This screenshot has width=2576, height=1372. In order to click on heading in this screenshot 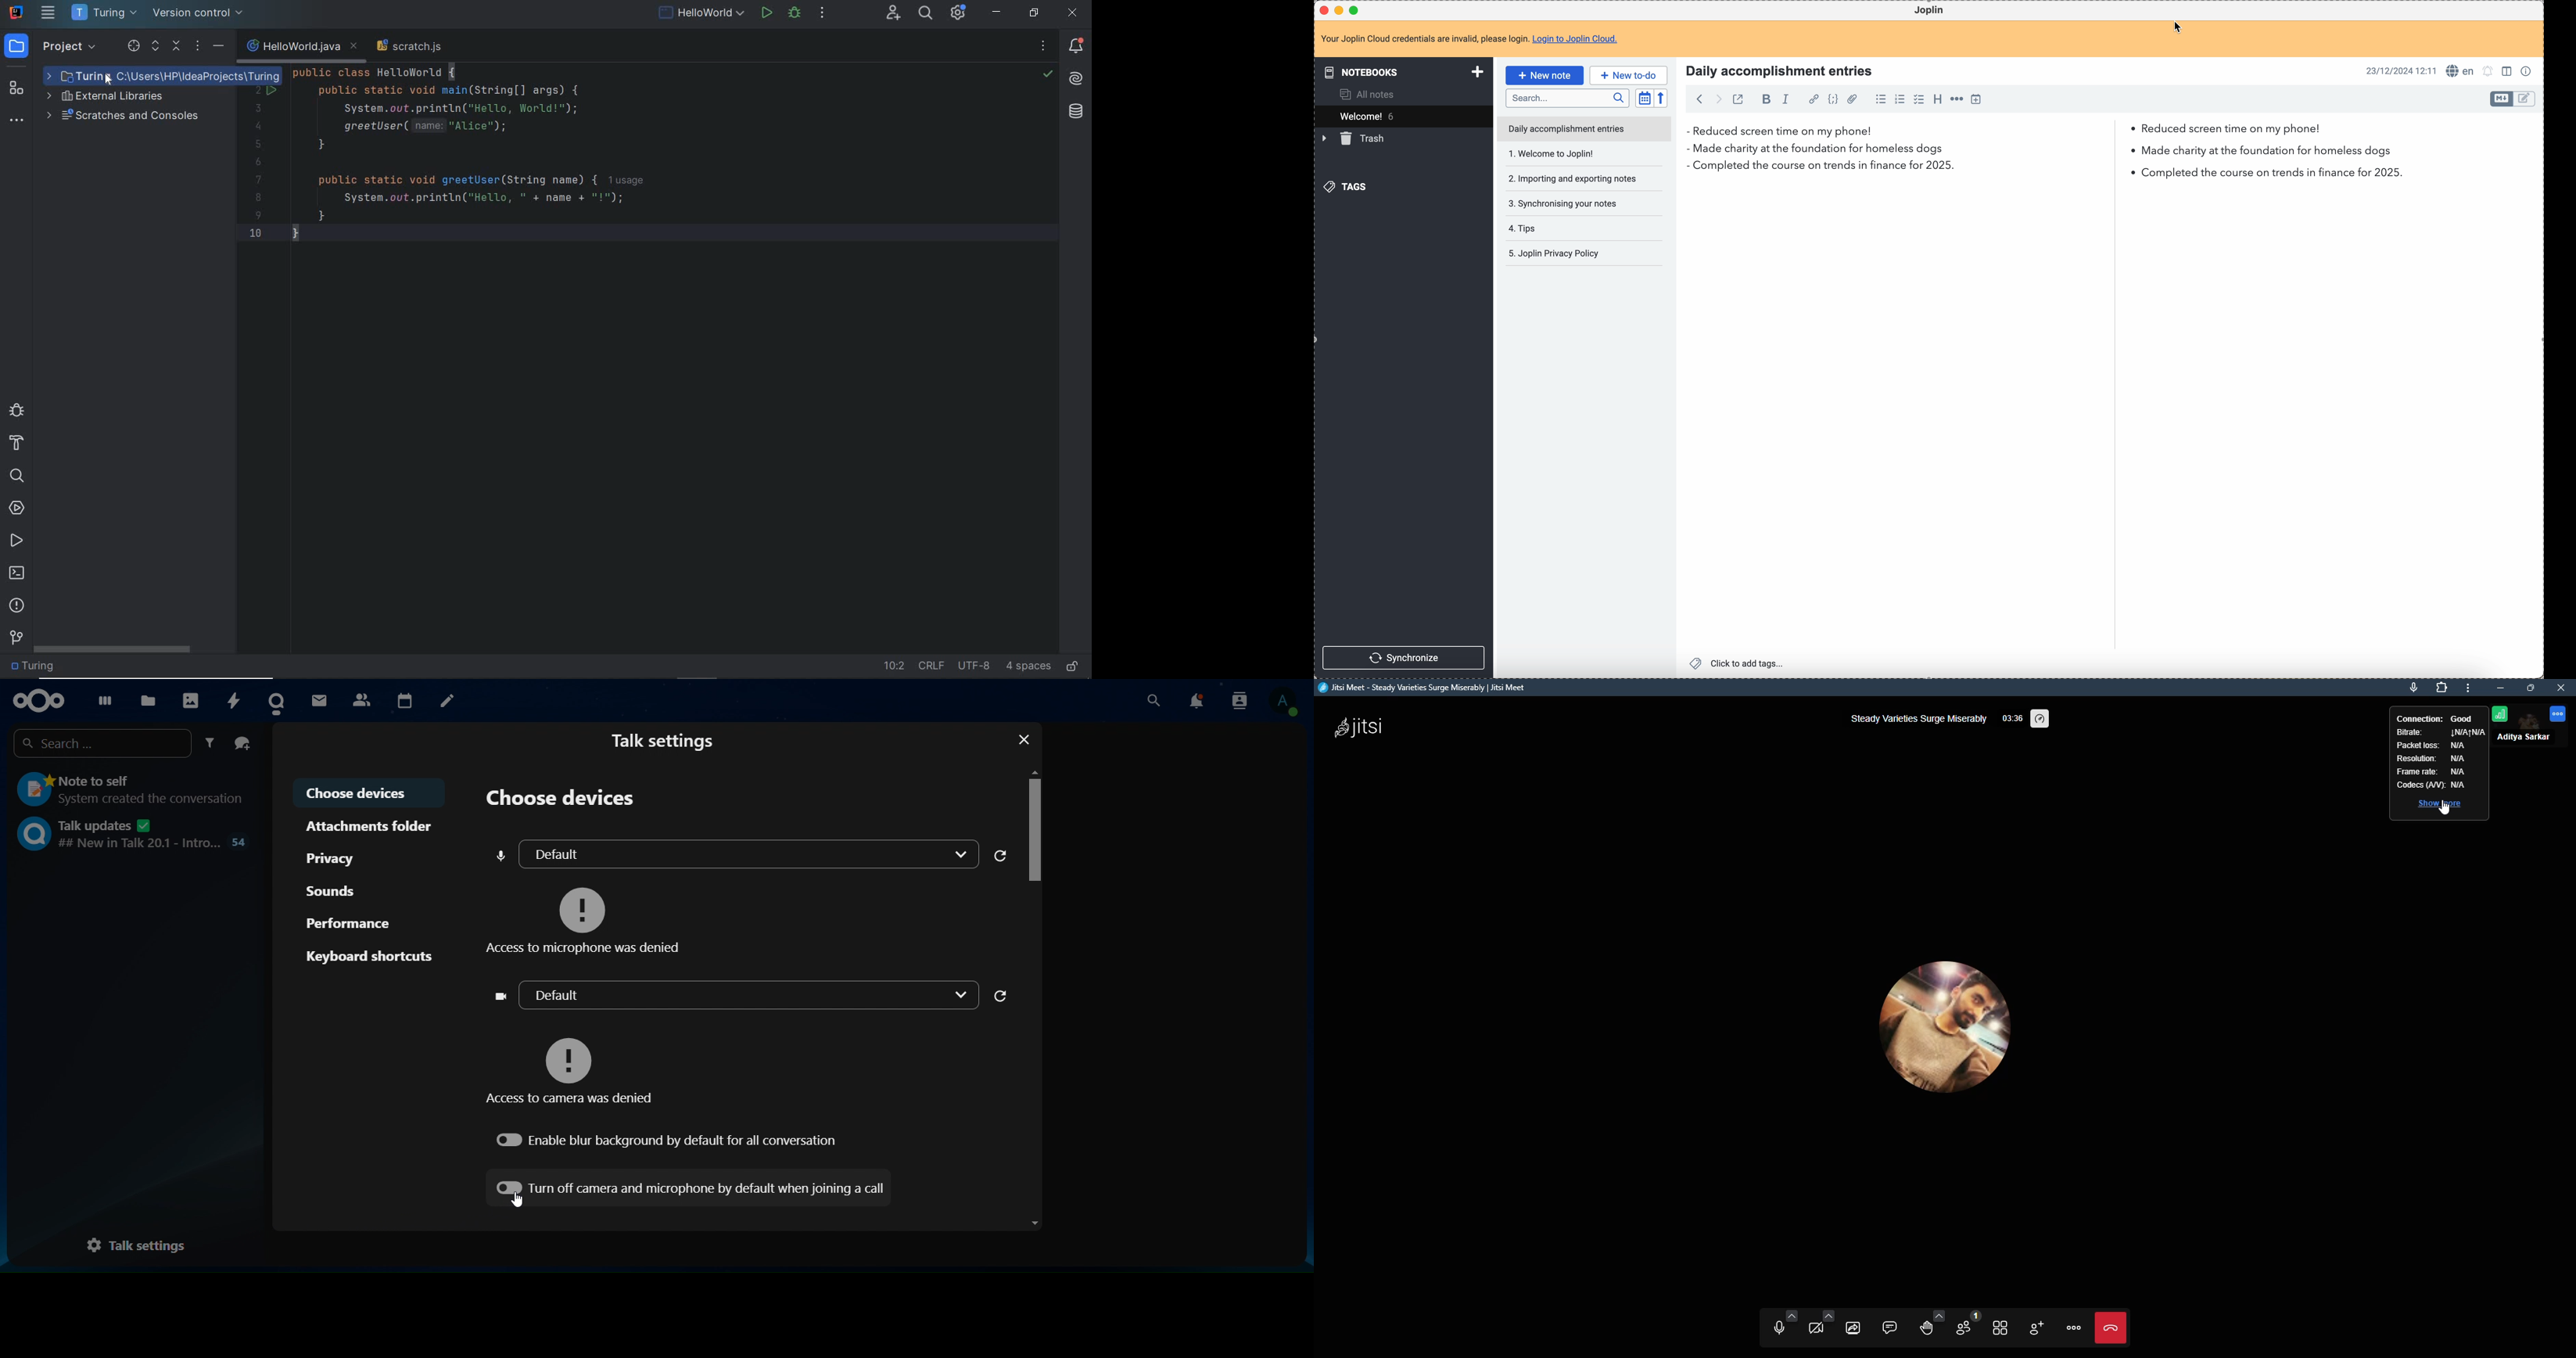, I will do `click(1937, 100)`.